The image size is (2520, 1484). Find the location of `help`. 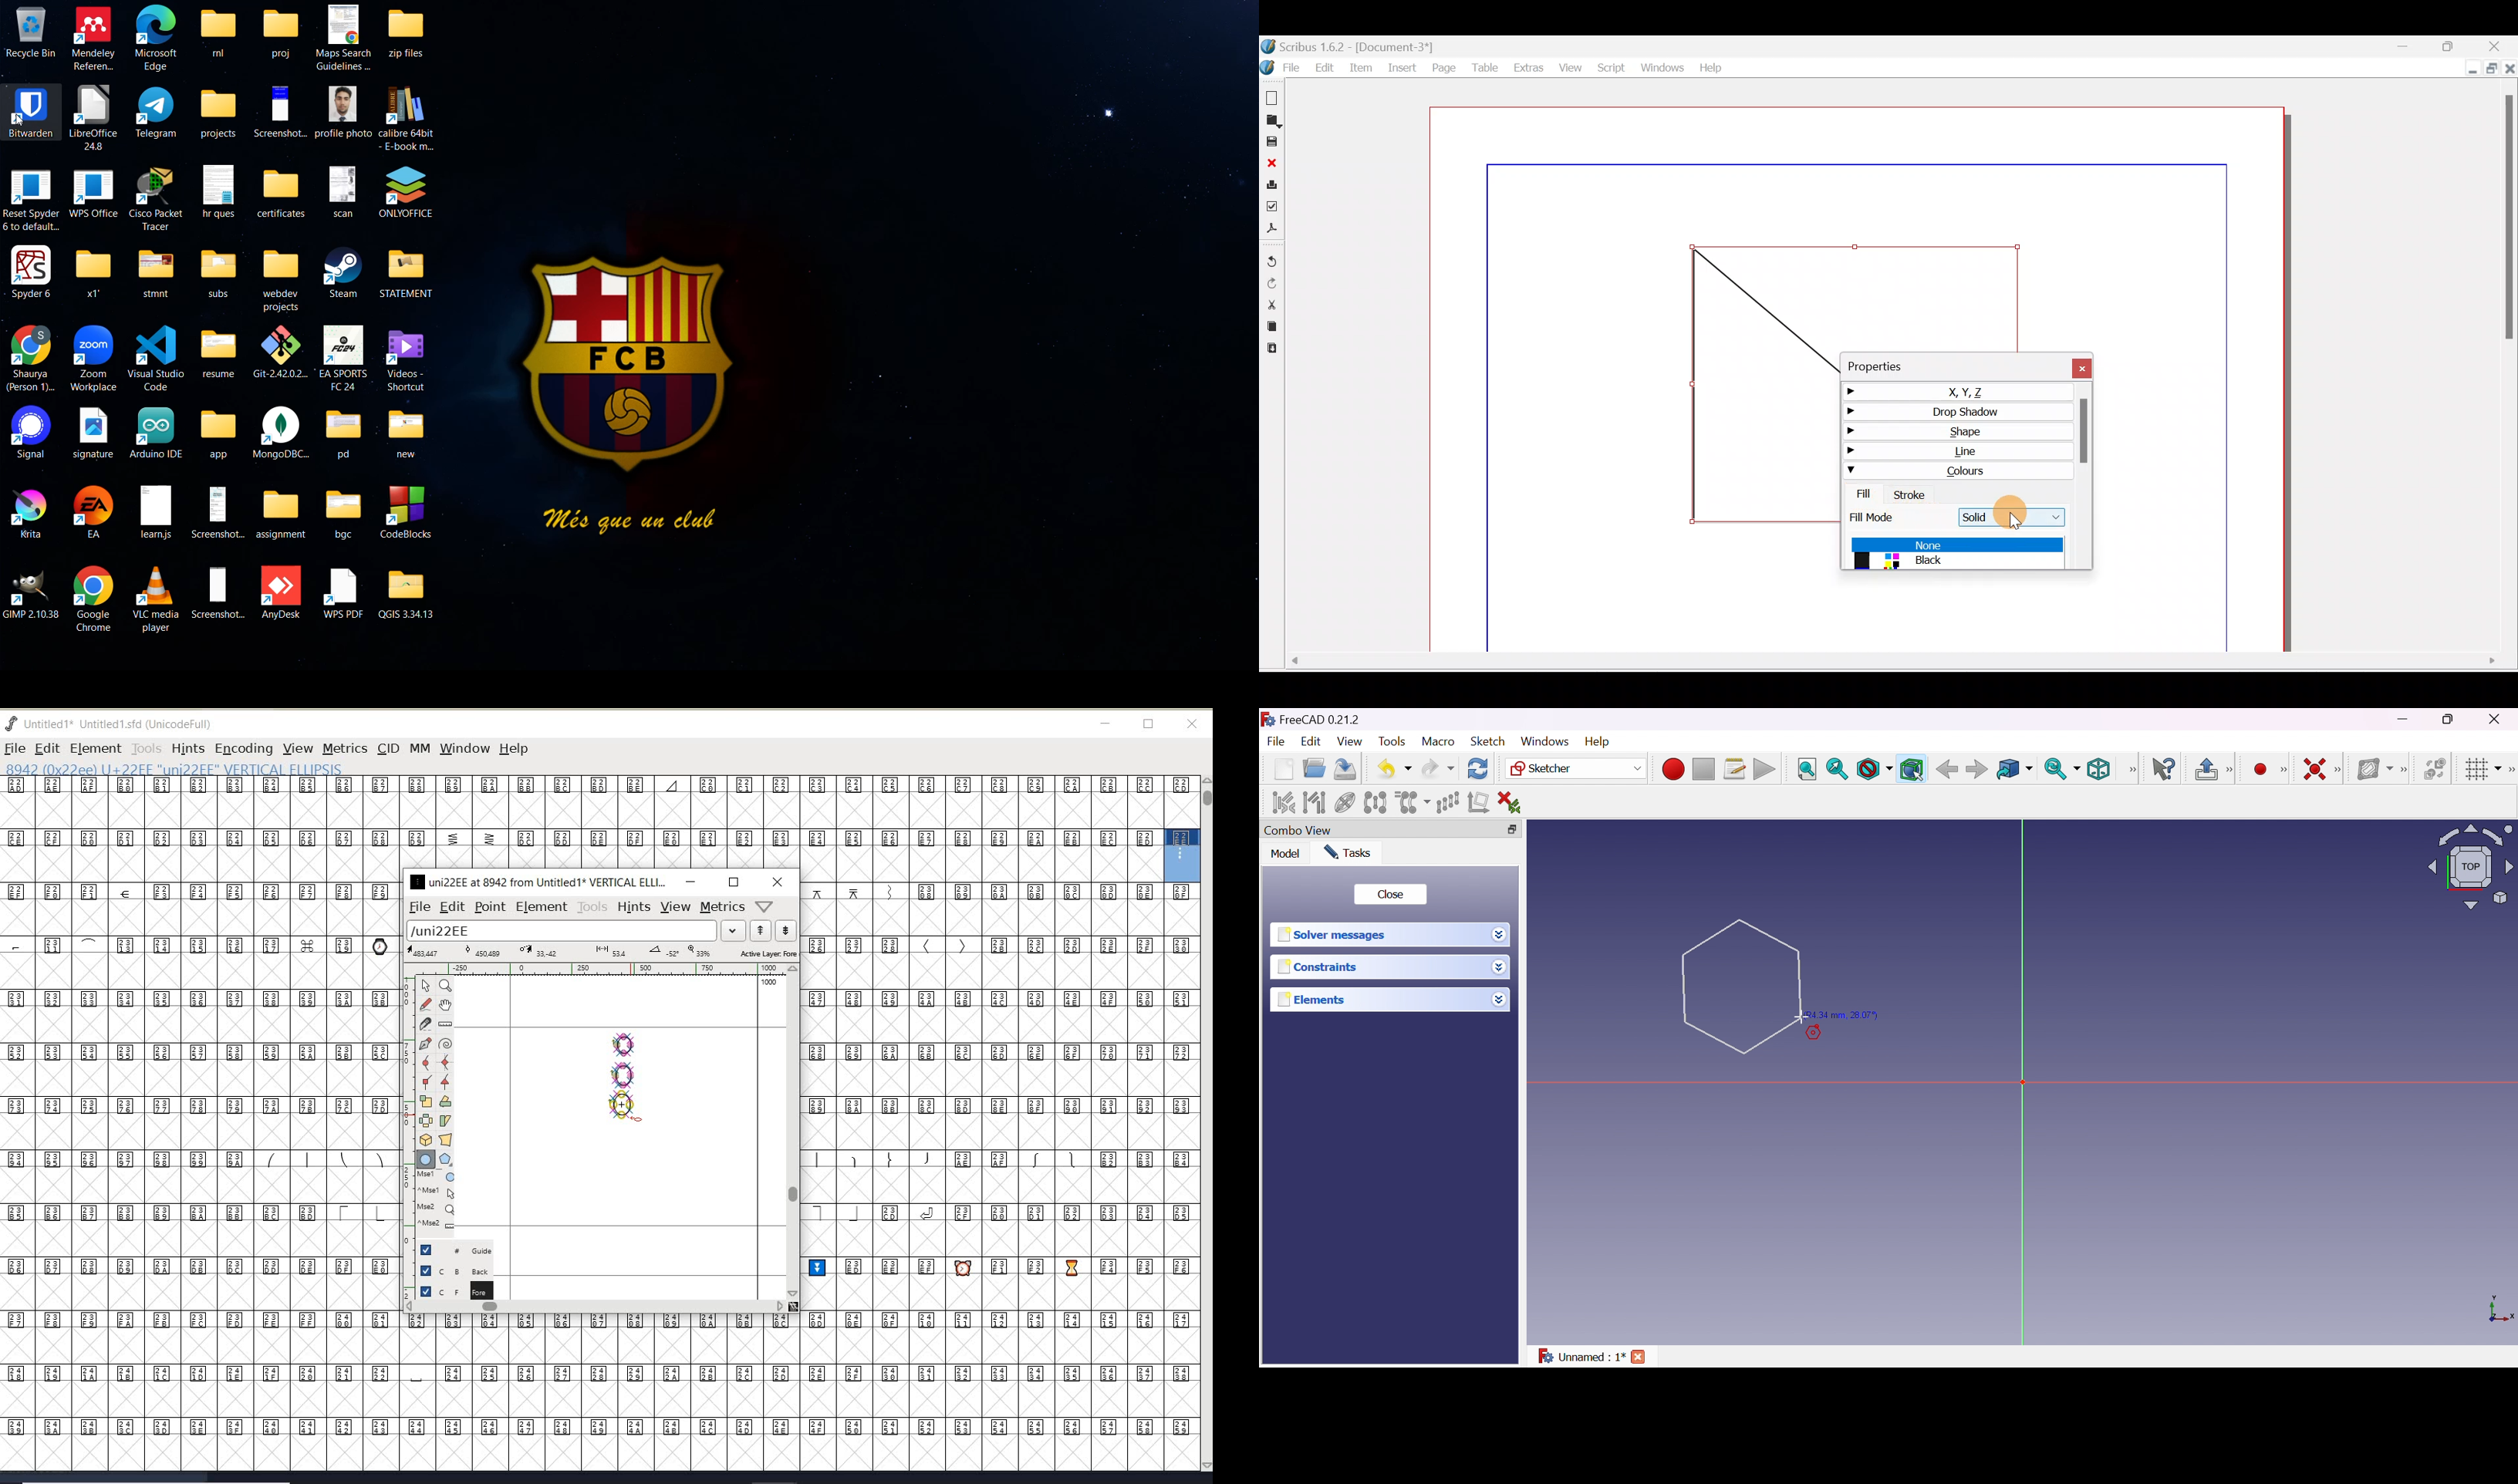

help is located at coordinates (517, 750).